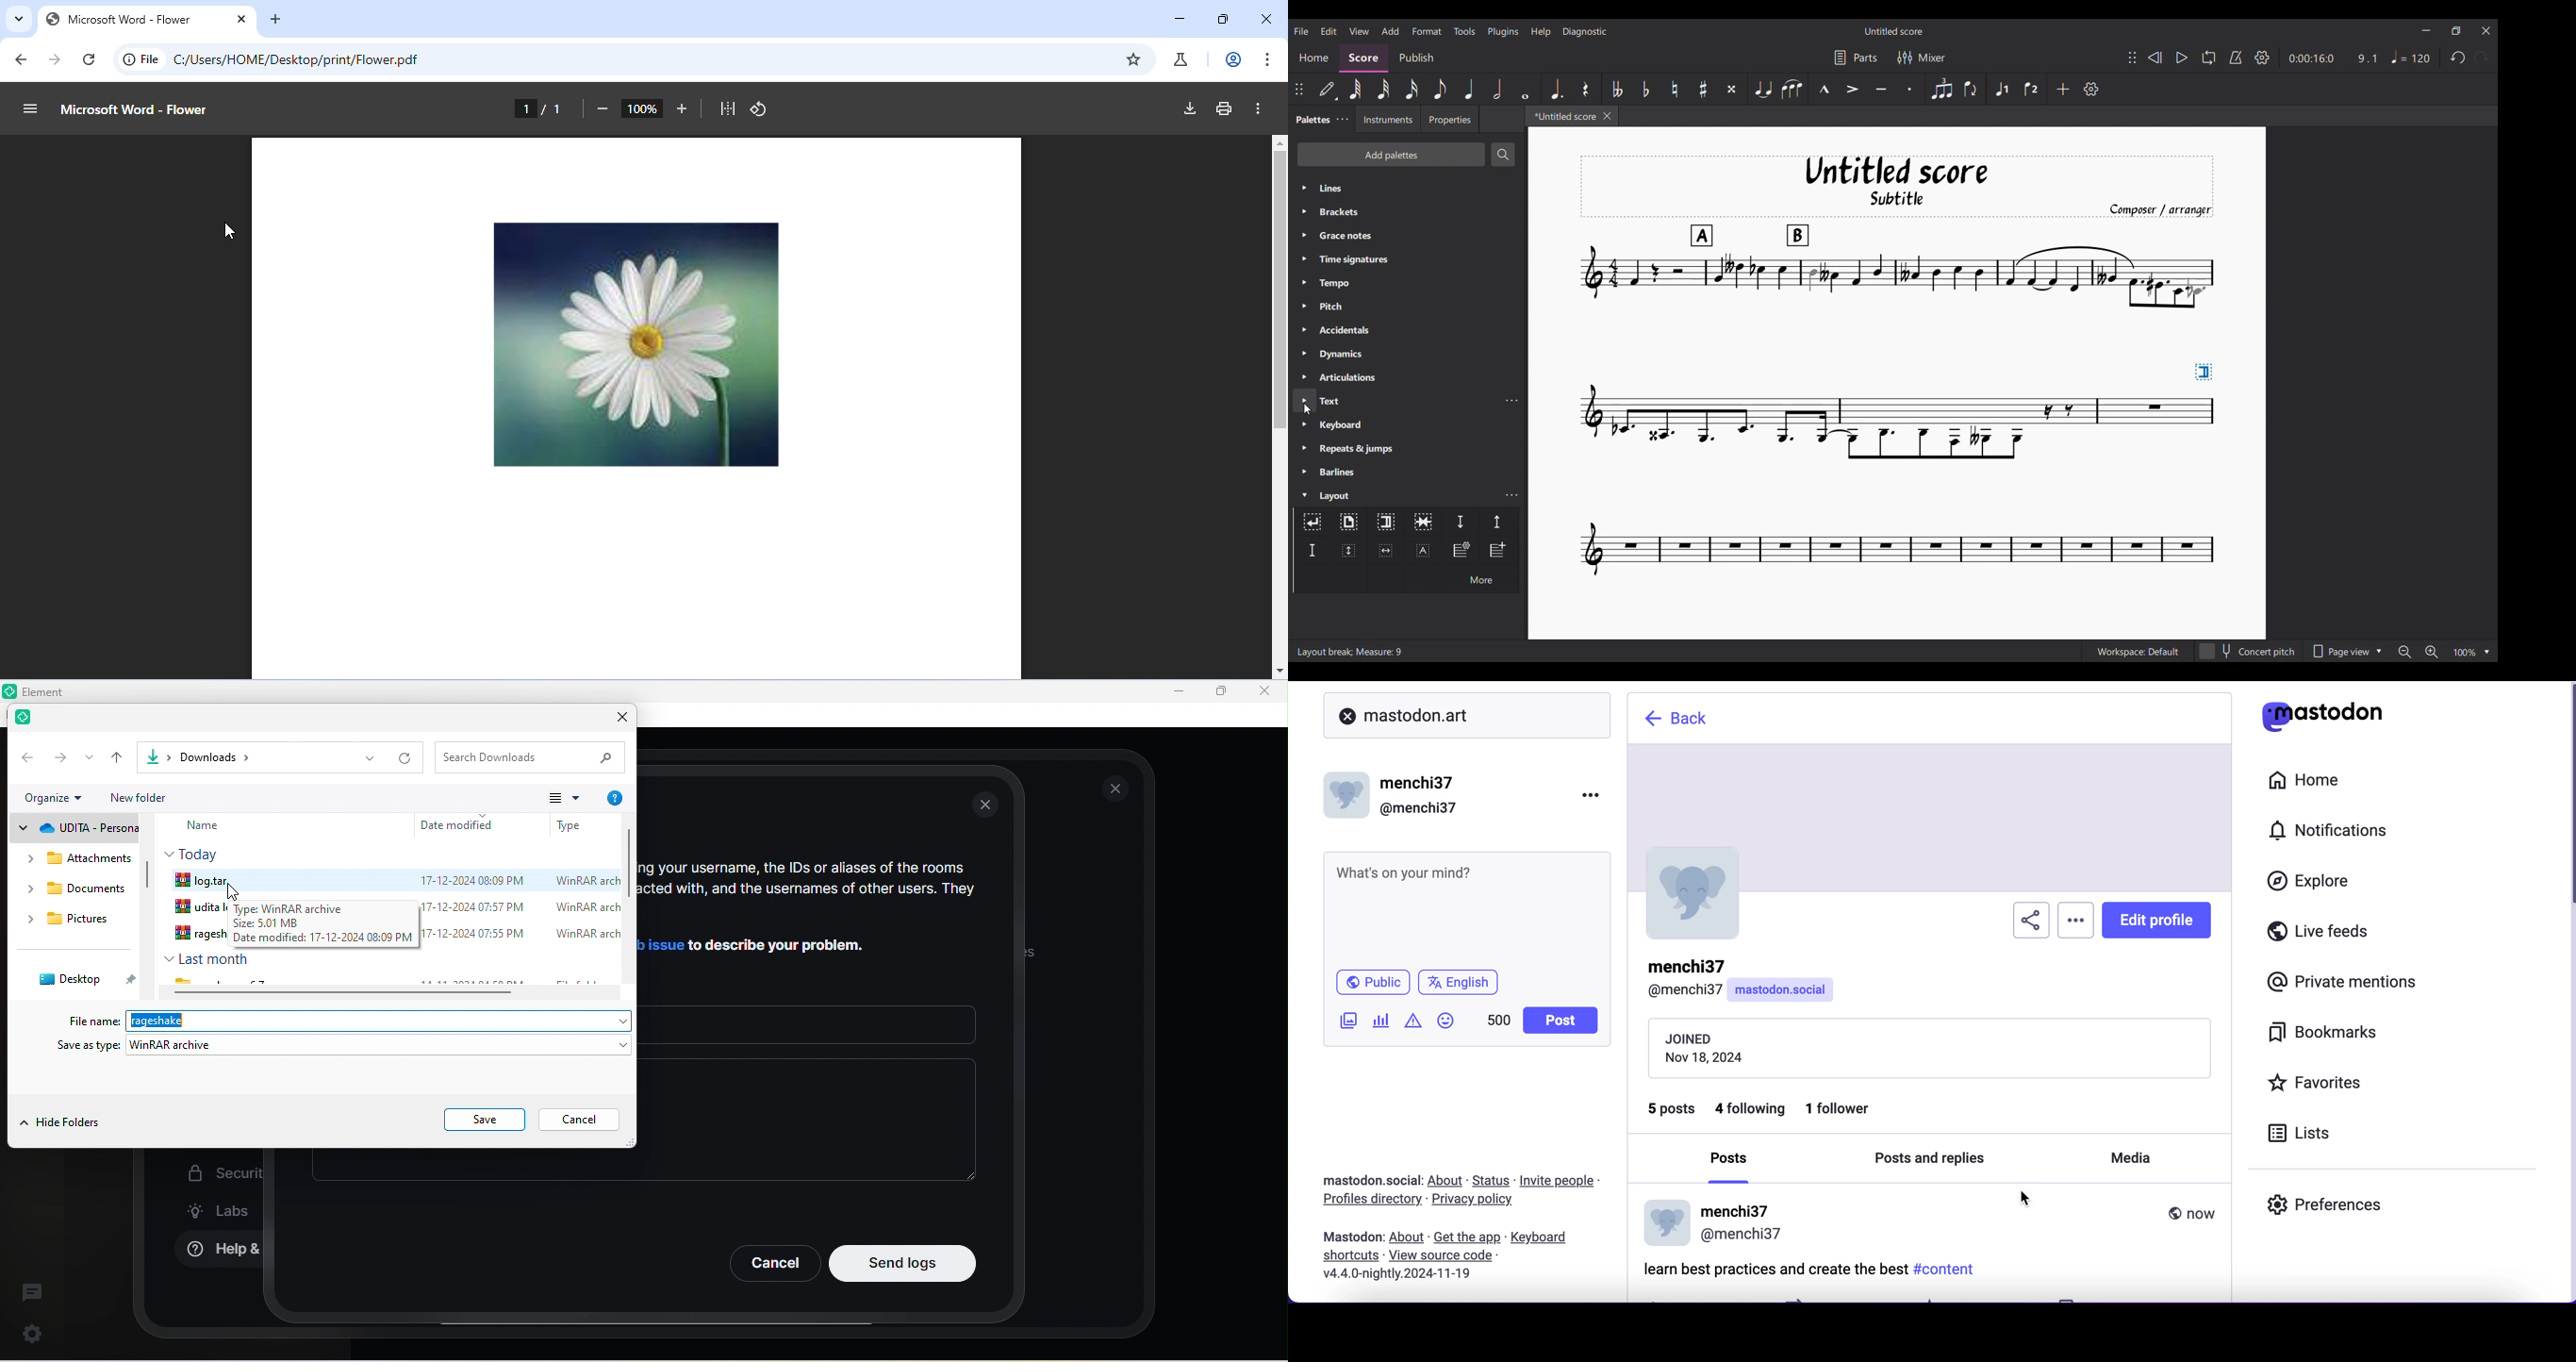  What do you see at coordinates (1267, 58) in the screenshot?
I see `customize and control chromium` at bounding box center [1267, 58].